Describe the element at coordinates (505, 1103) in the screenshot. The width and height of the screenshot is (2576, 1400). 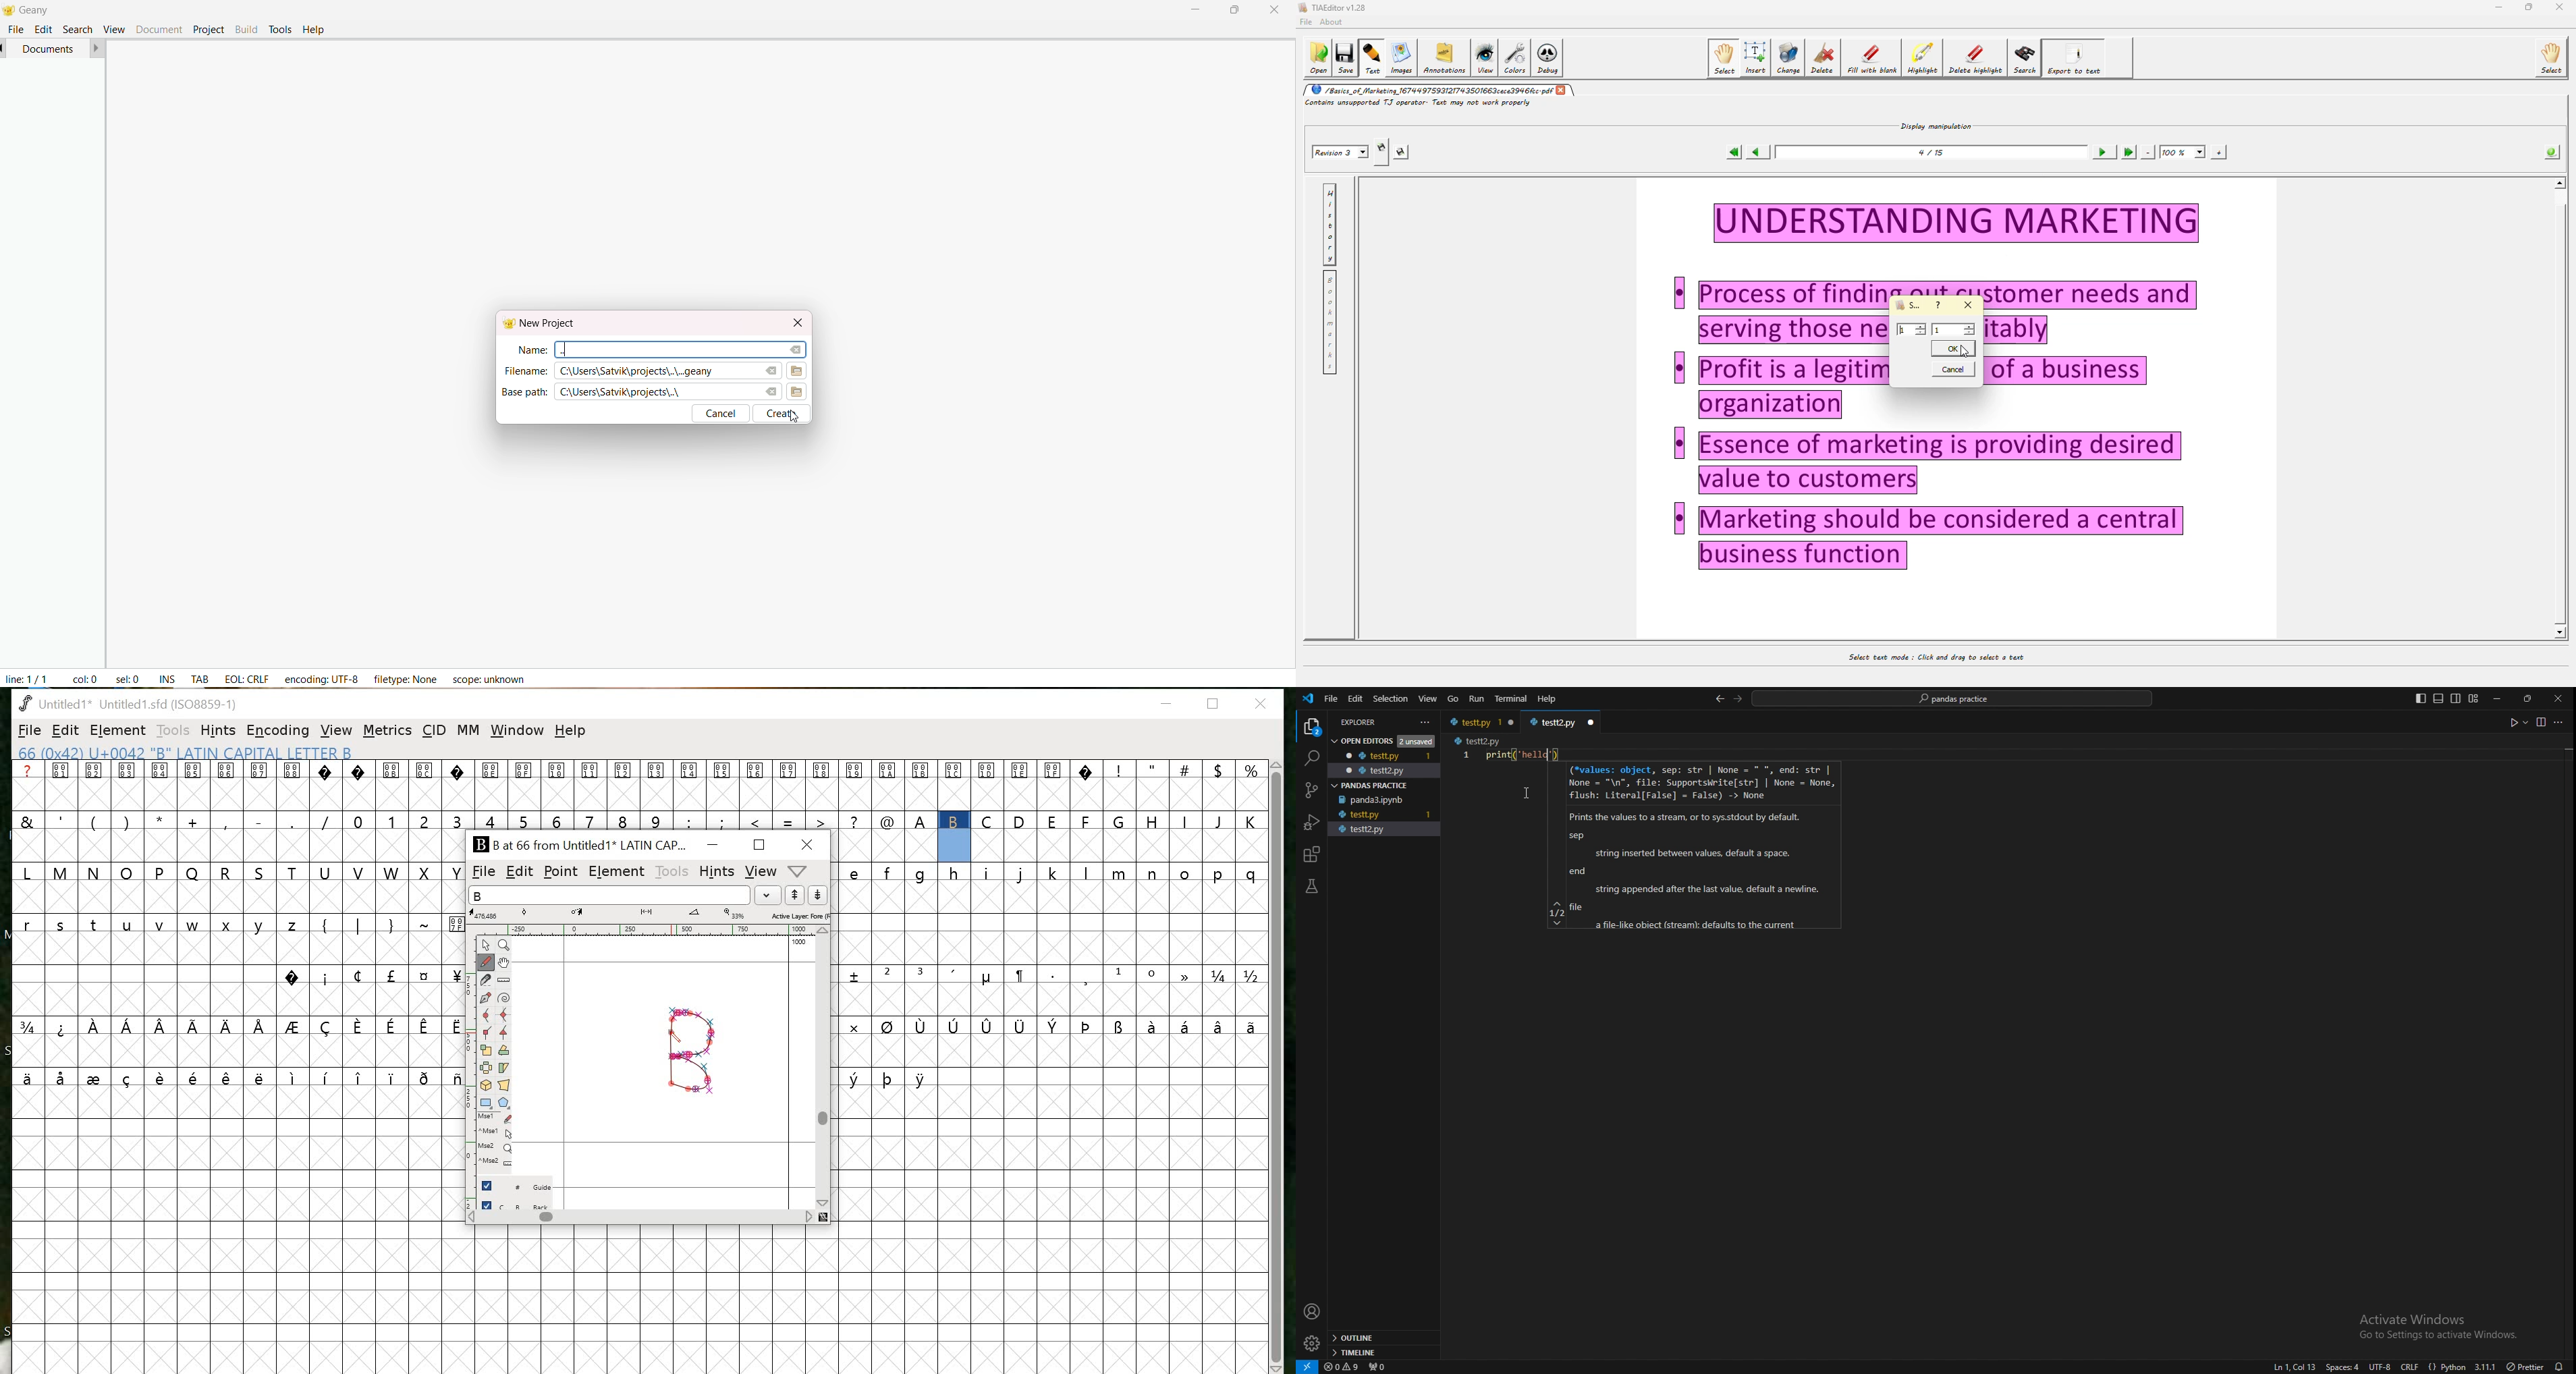
I see `Polygon/star` at that location.